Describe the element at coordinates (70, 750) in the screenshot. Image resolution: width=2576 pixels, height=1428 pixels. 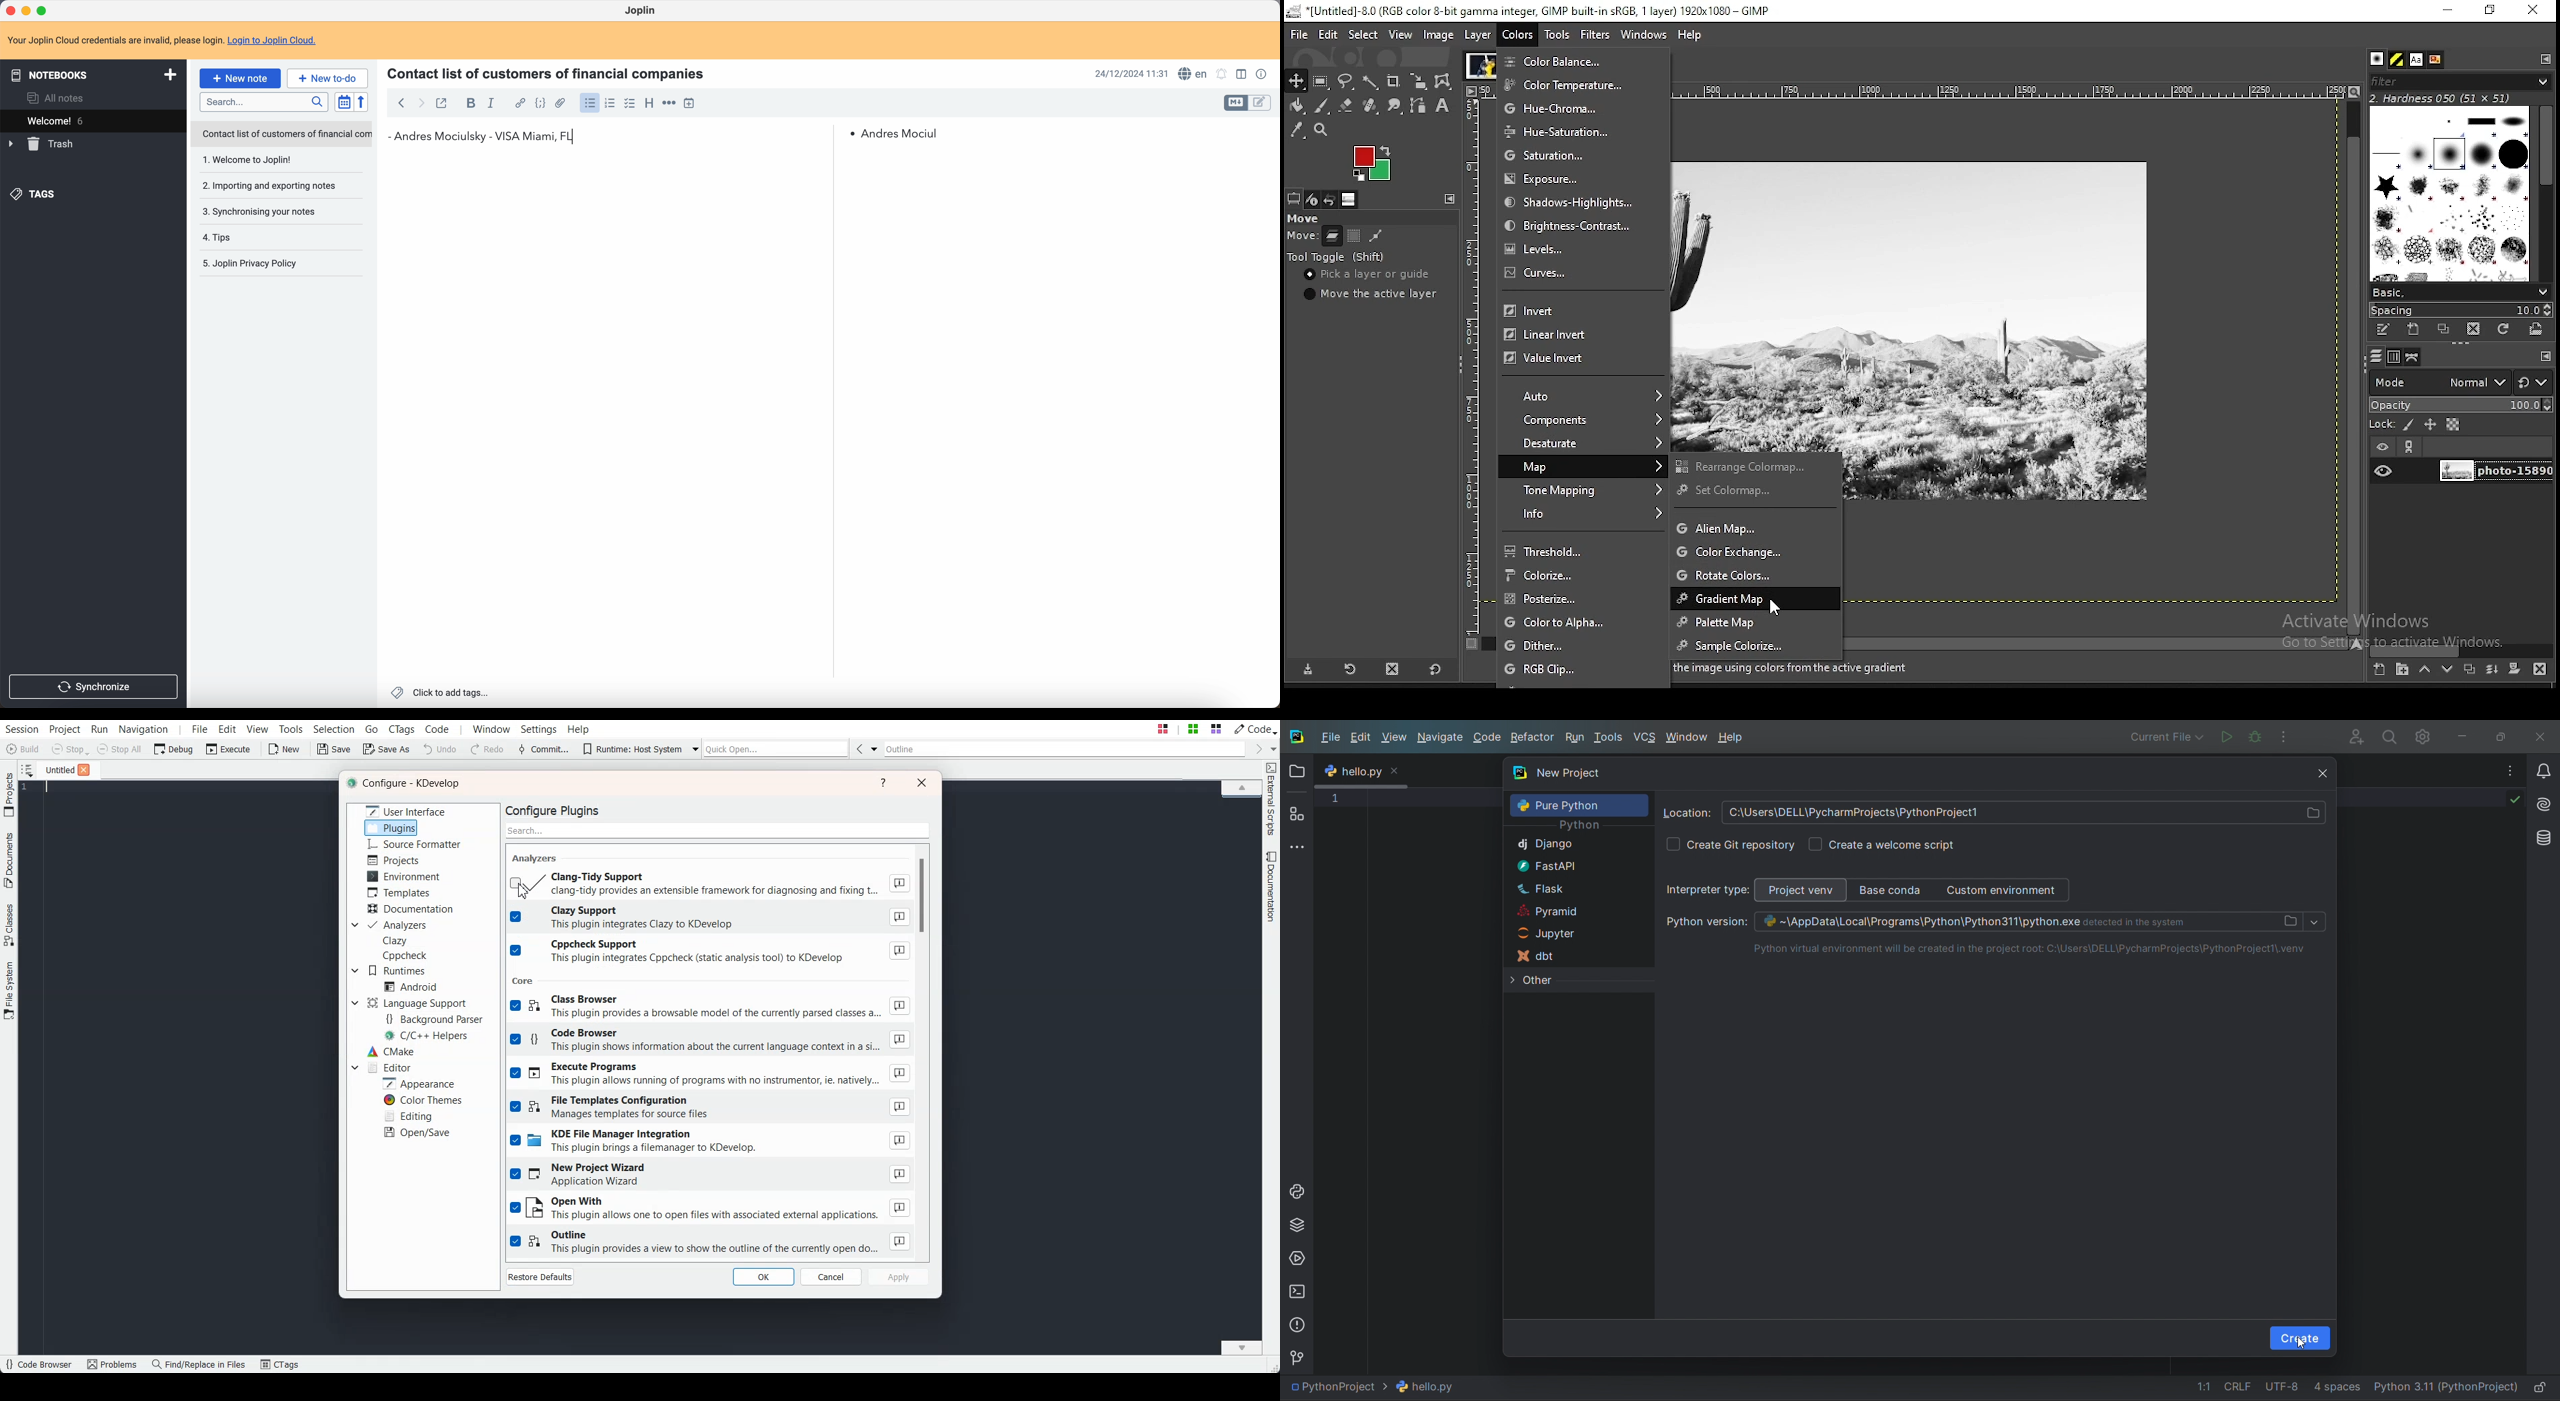
I see `Stop` at that location.